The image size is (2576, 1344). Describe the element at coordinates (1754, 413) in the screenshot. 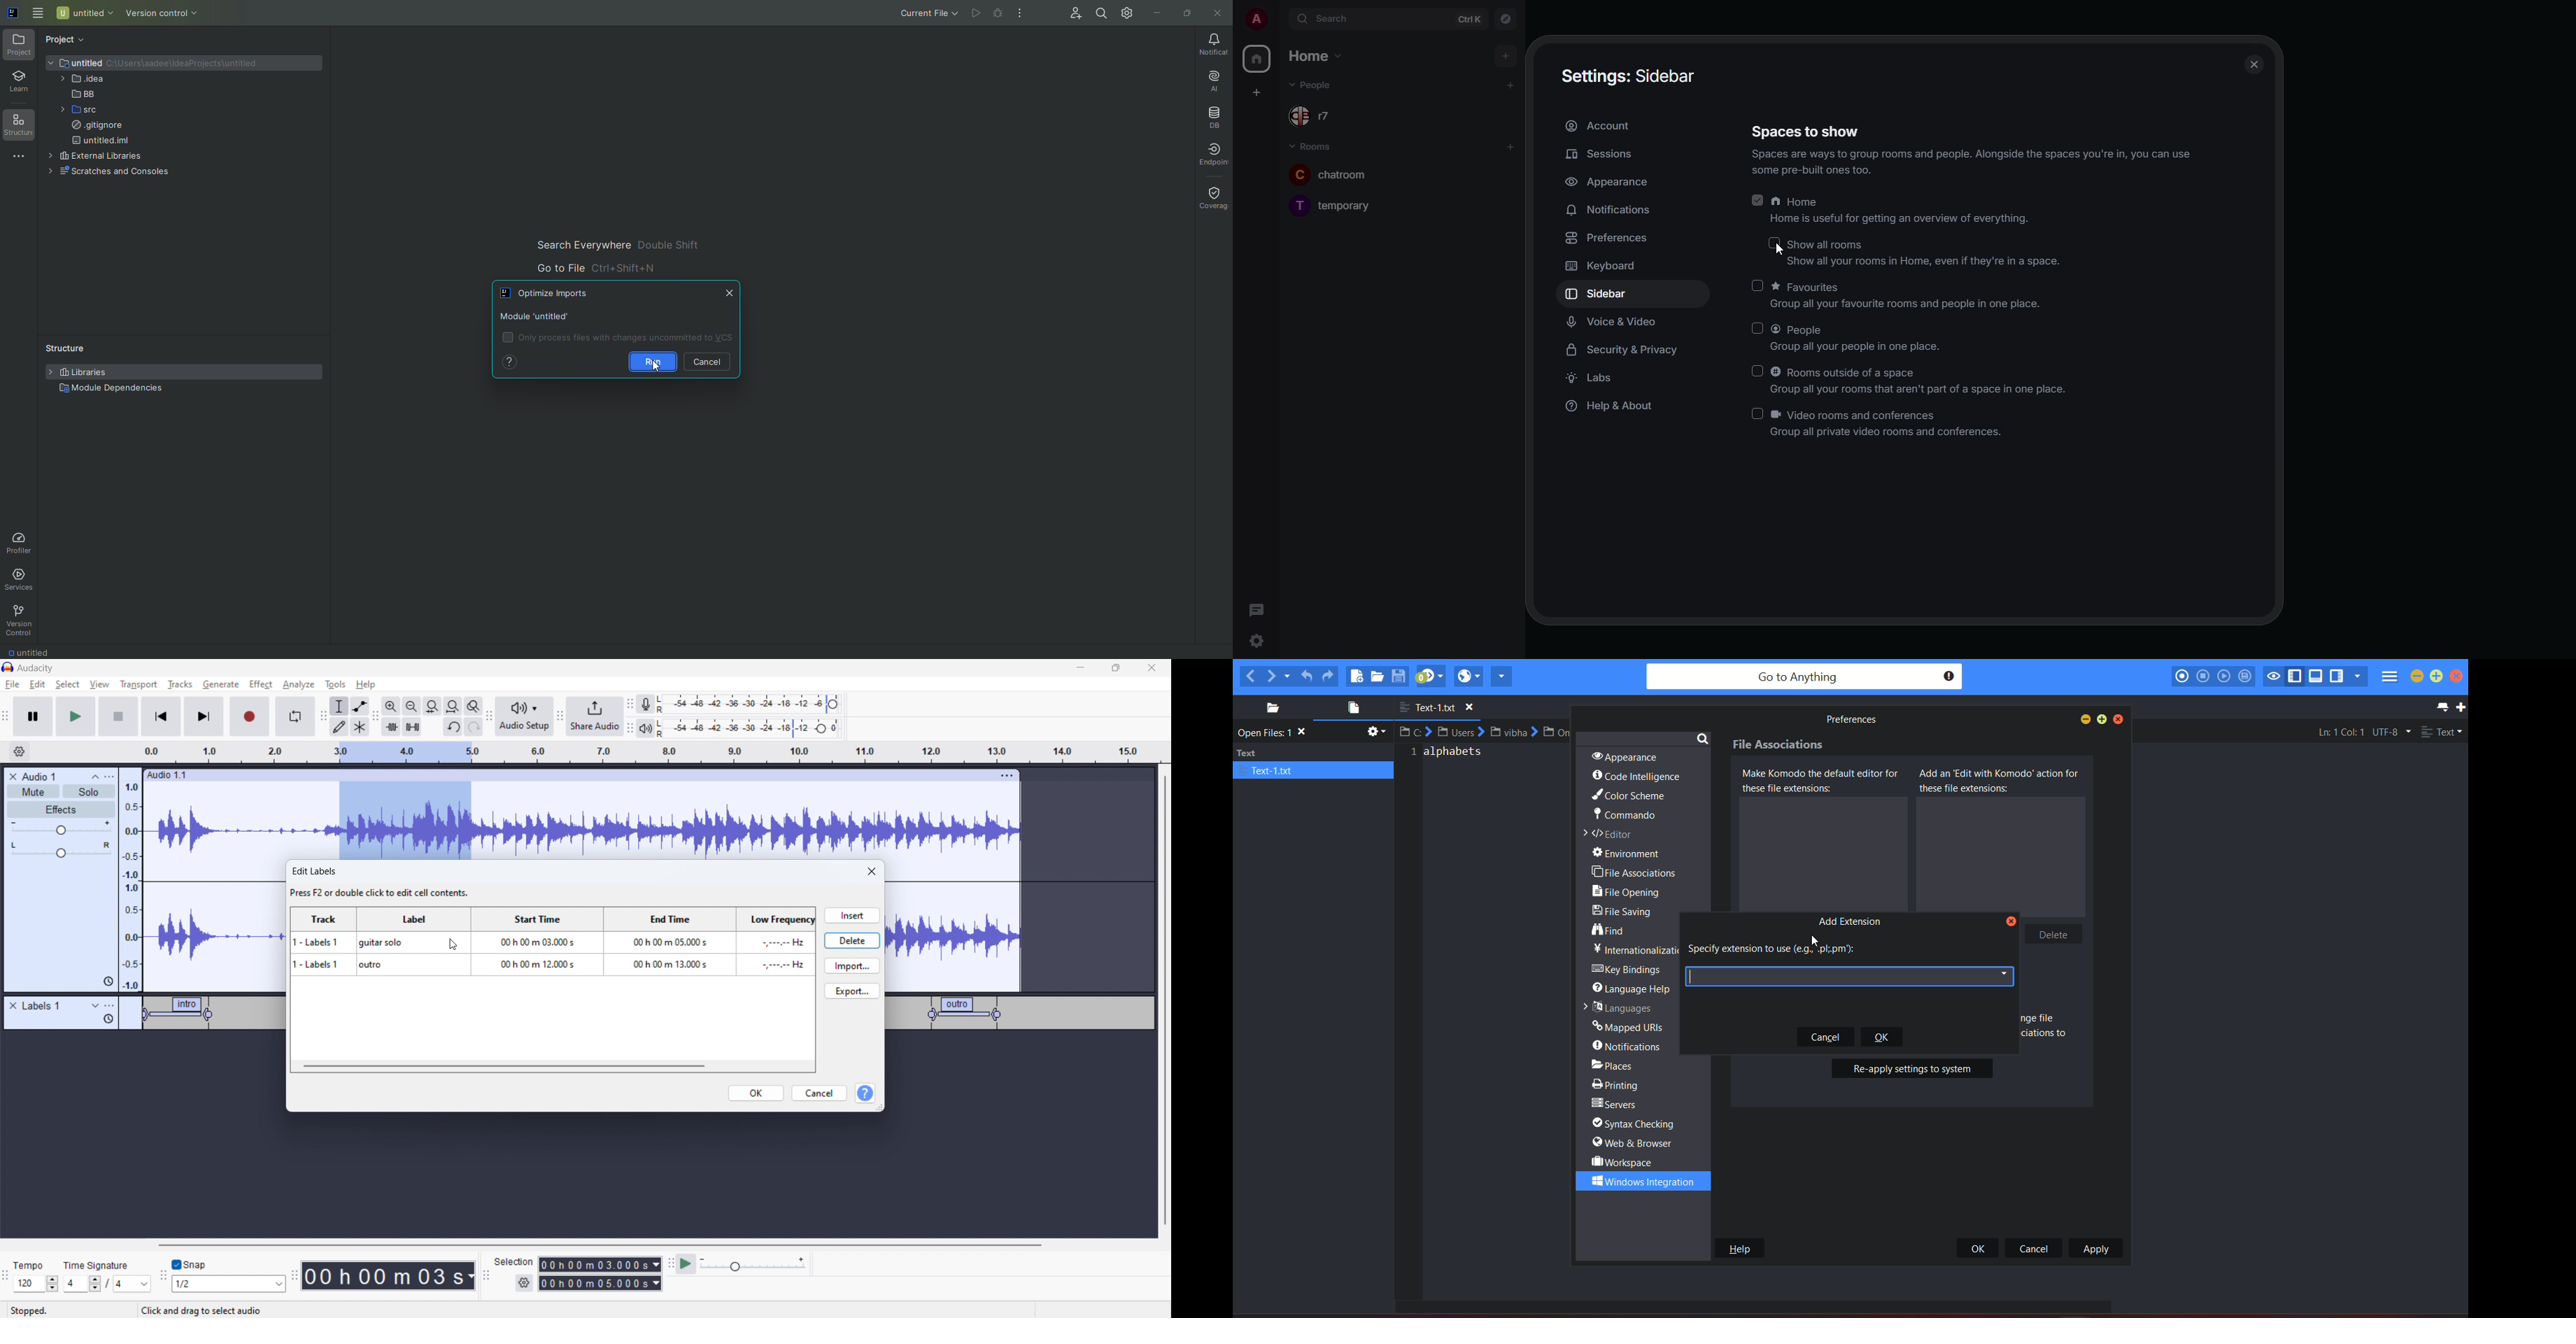

I see `click to enable` at that location.